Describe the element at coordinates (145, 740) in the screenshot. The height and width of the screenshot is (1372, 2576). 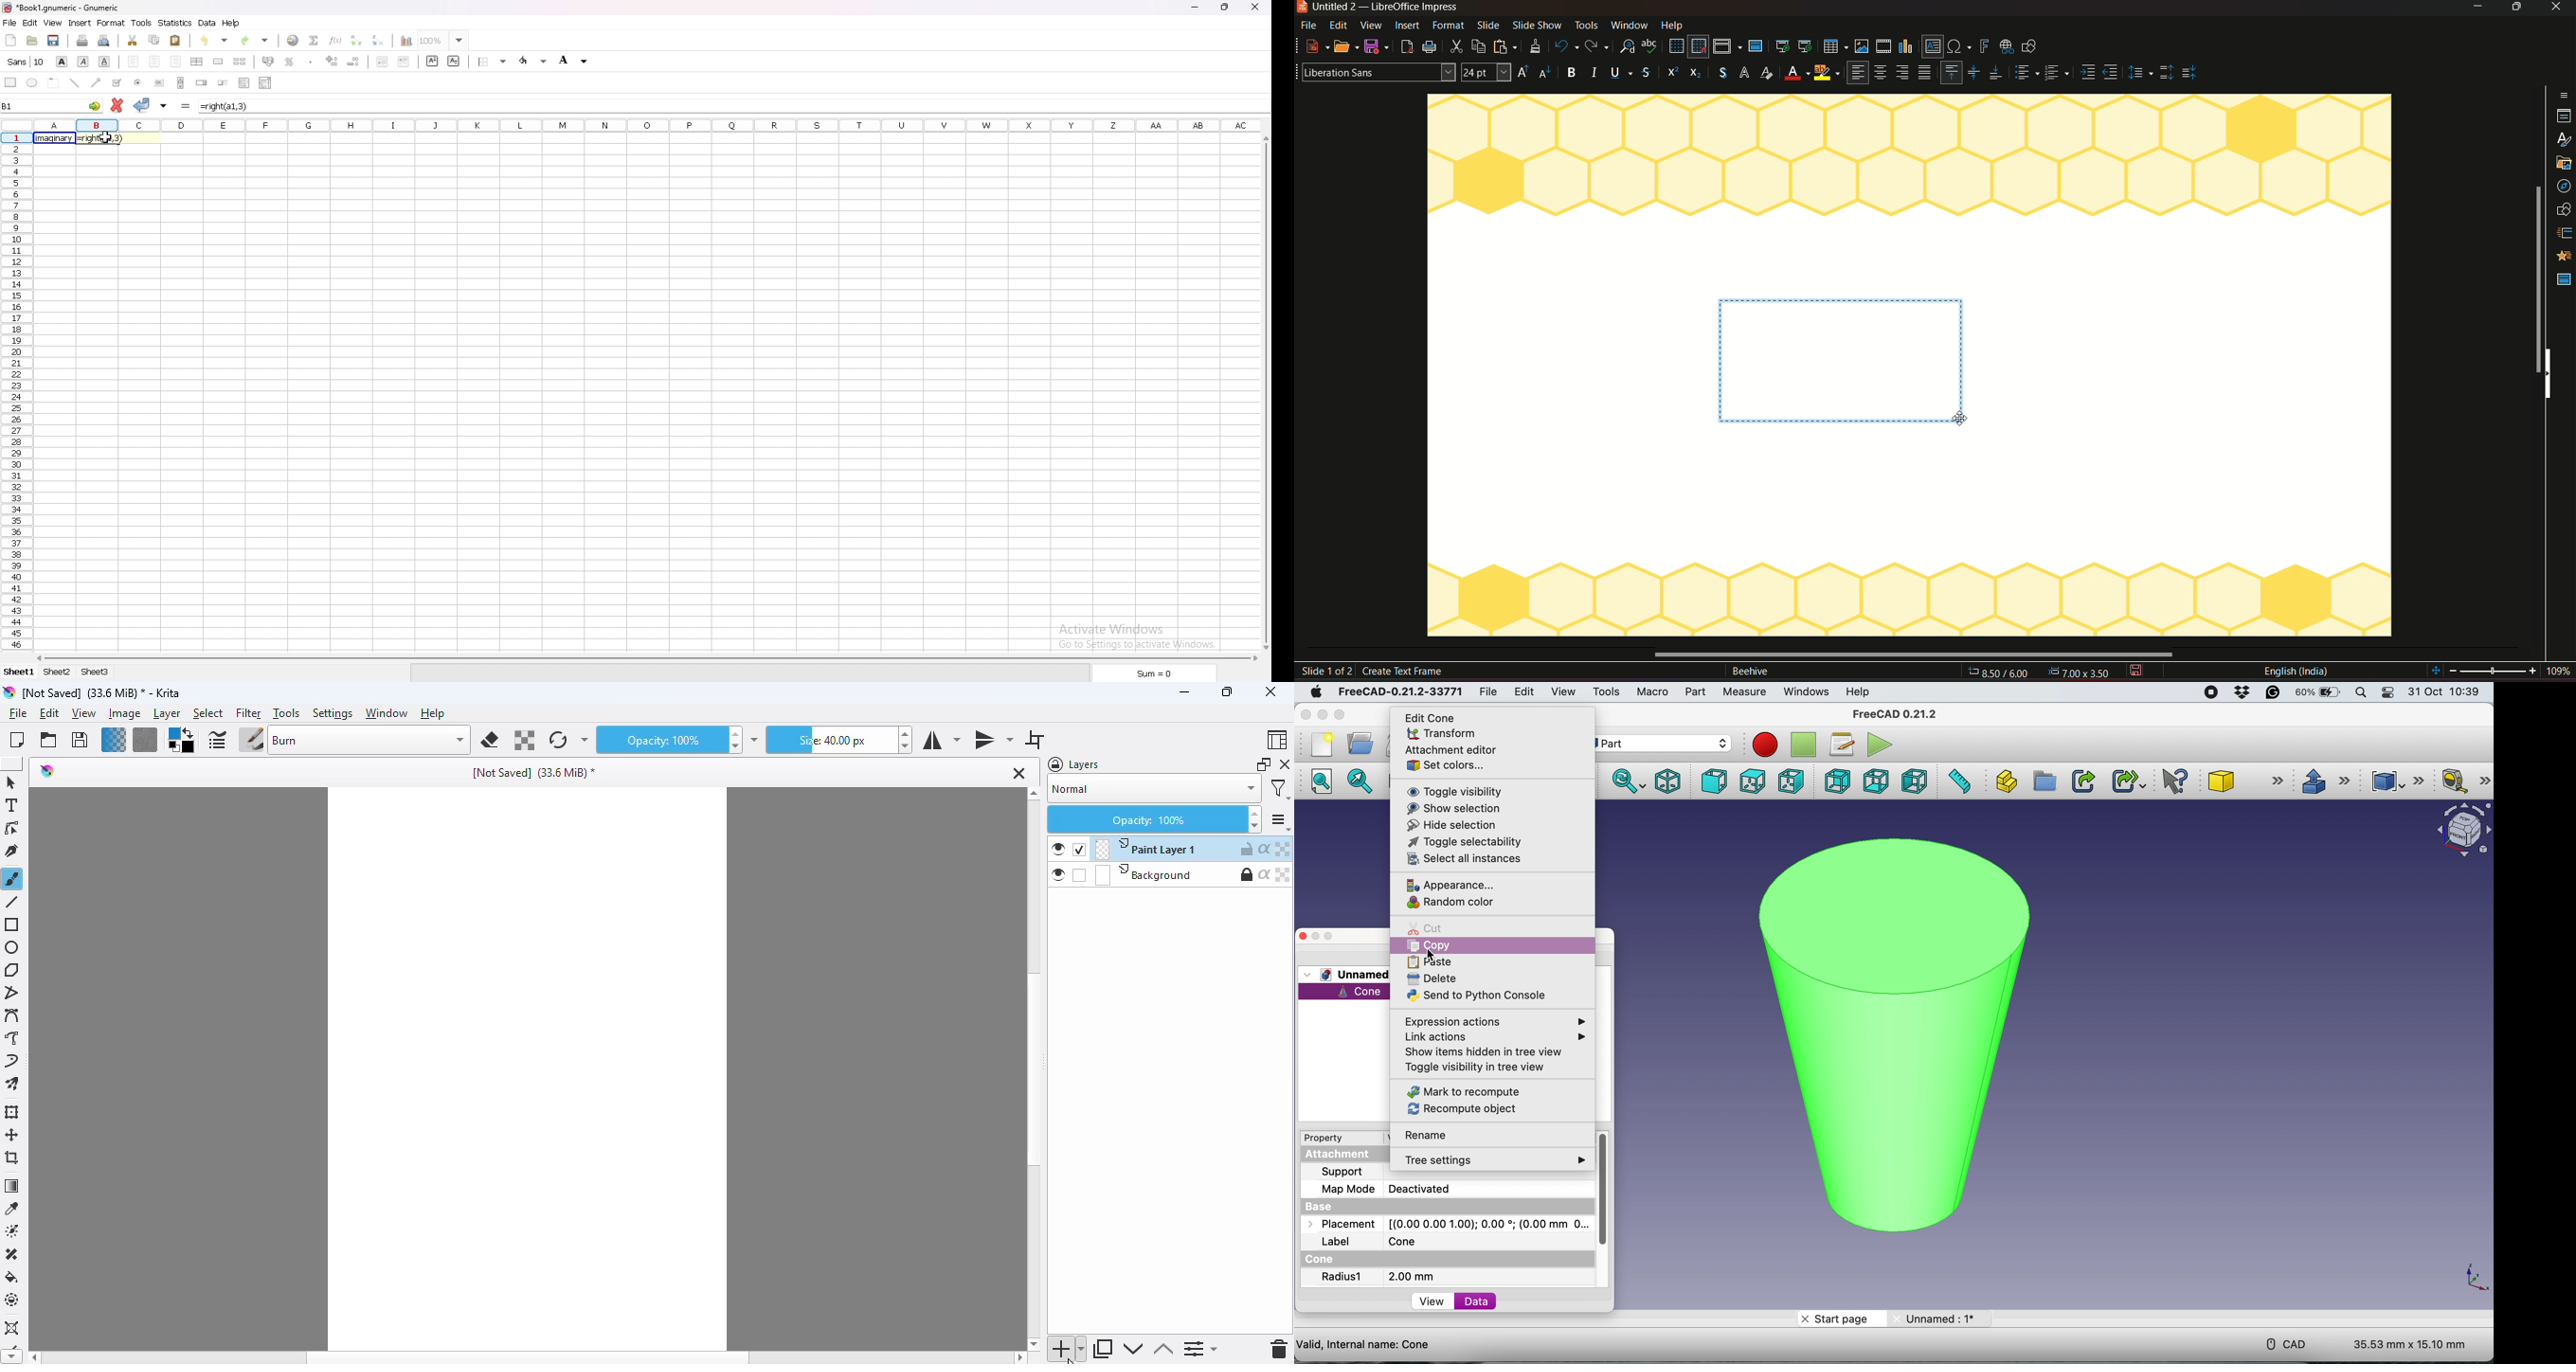
I see `fill pattern` at that location.